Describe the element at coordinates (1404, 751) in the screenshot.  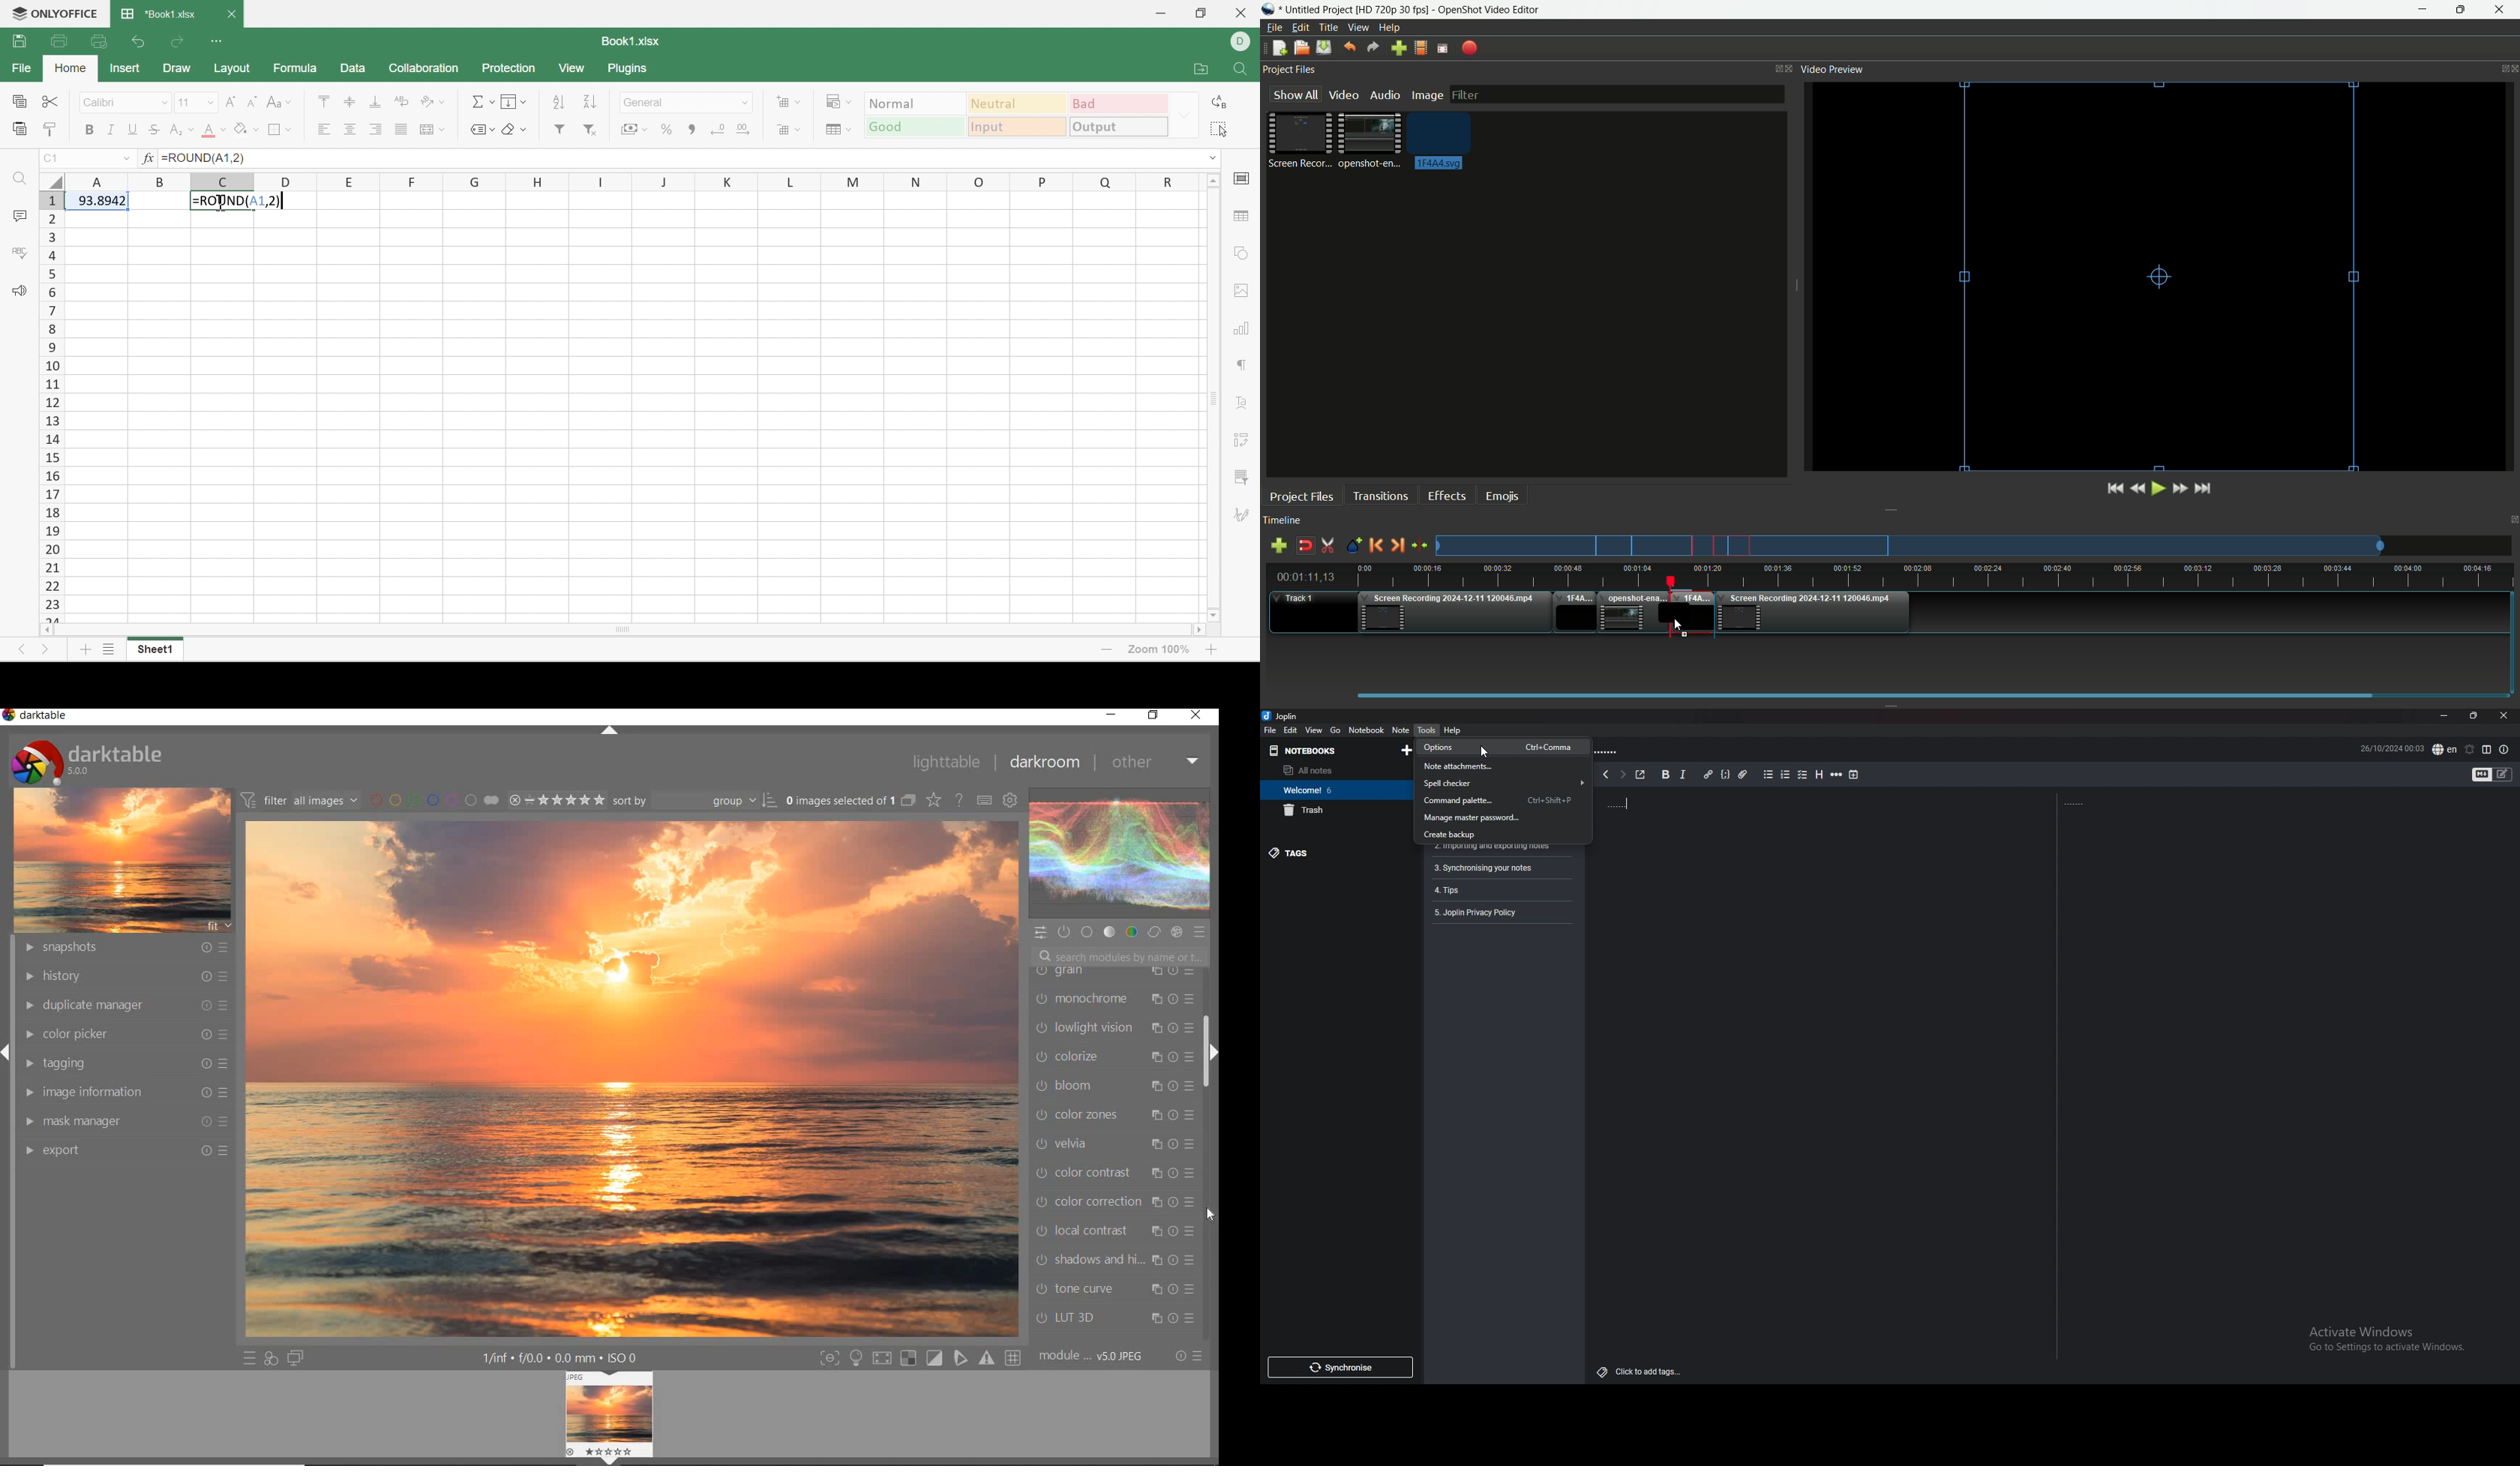
I see `add notebooks` at that location.